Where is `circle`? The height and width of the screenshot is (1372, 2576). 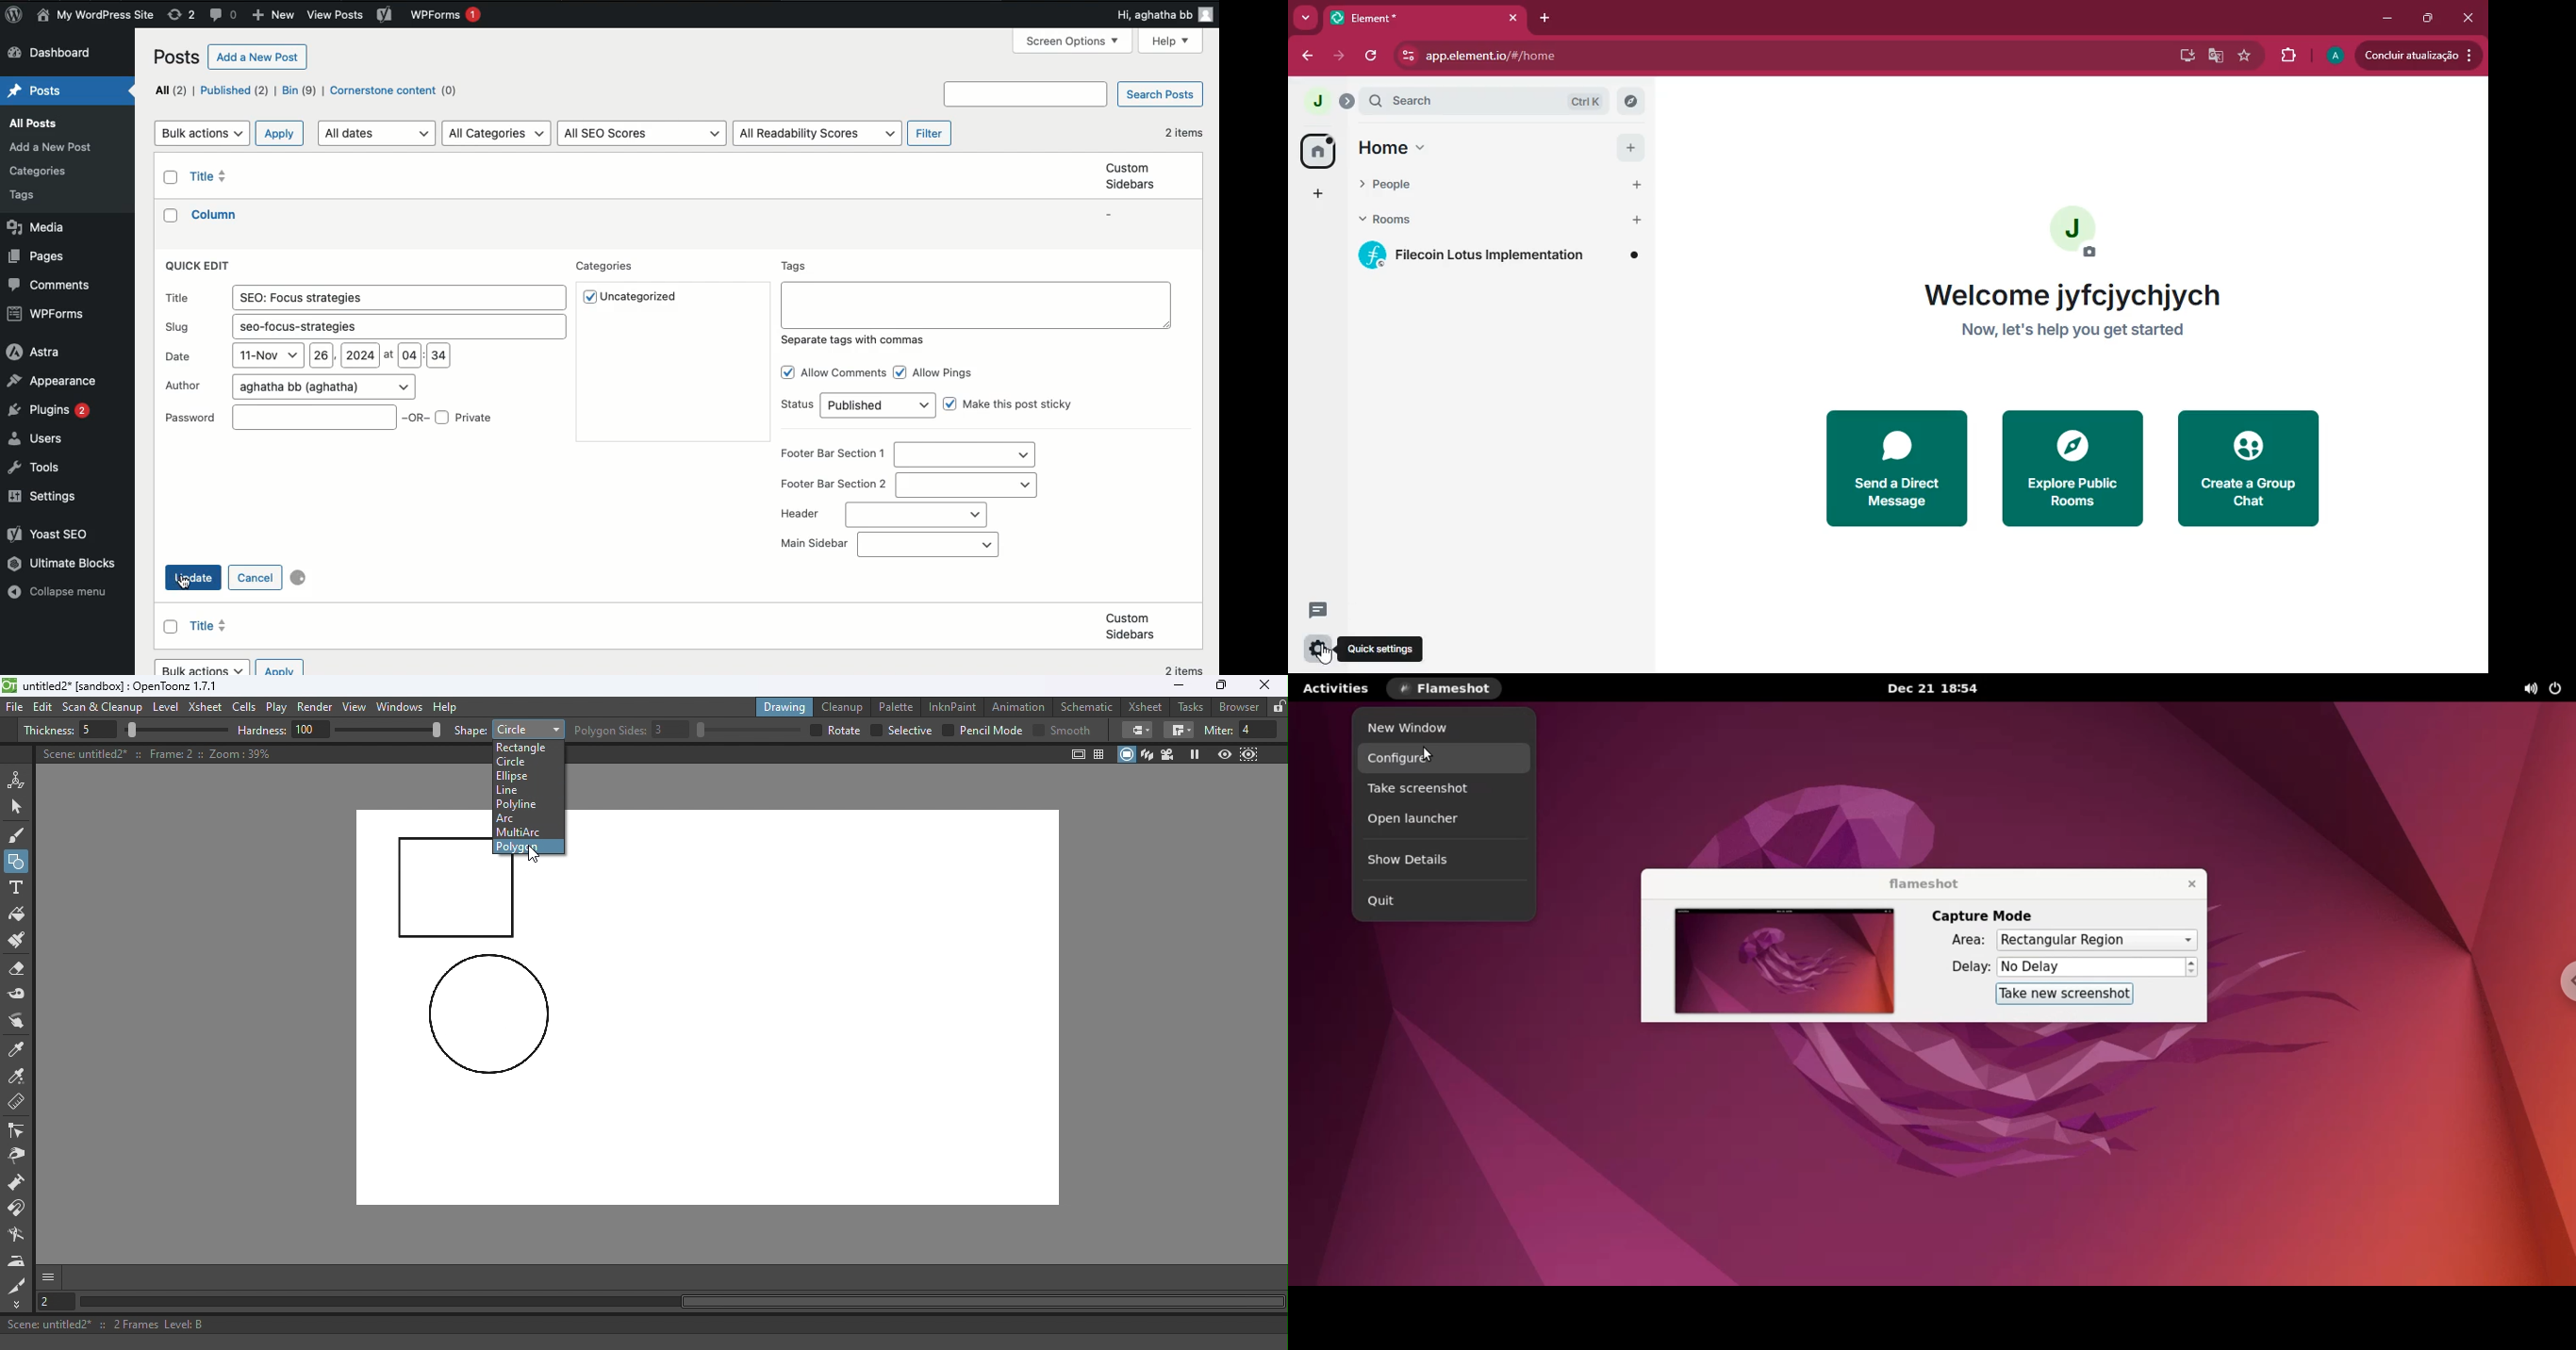 circle is located at coordinates (488, 1015).